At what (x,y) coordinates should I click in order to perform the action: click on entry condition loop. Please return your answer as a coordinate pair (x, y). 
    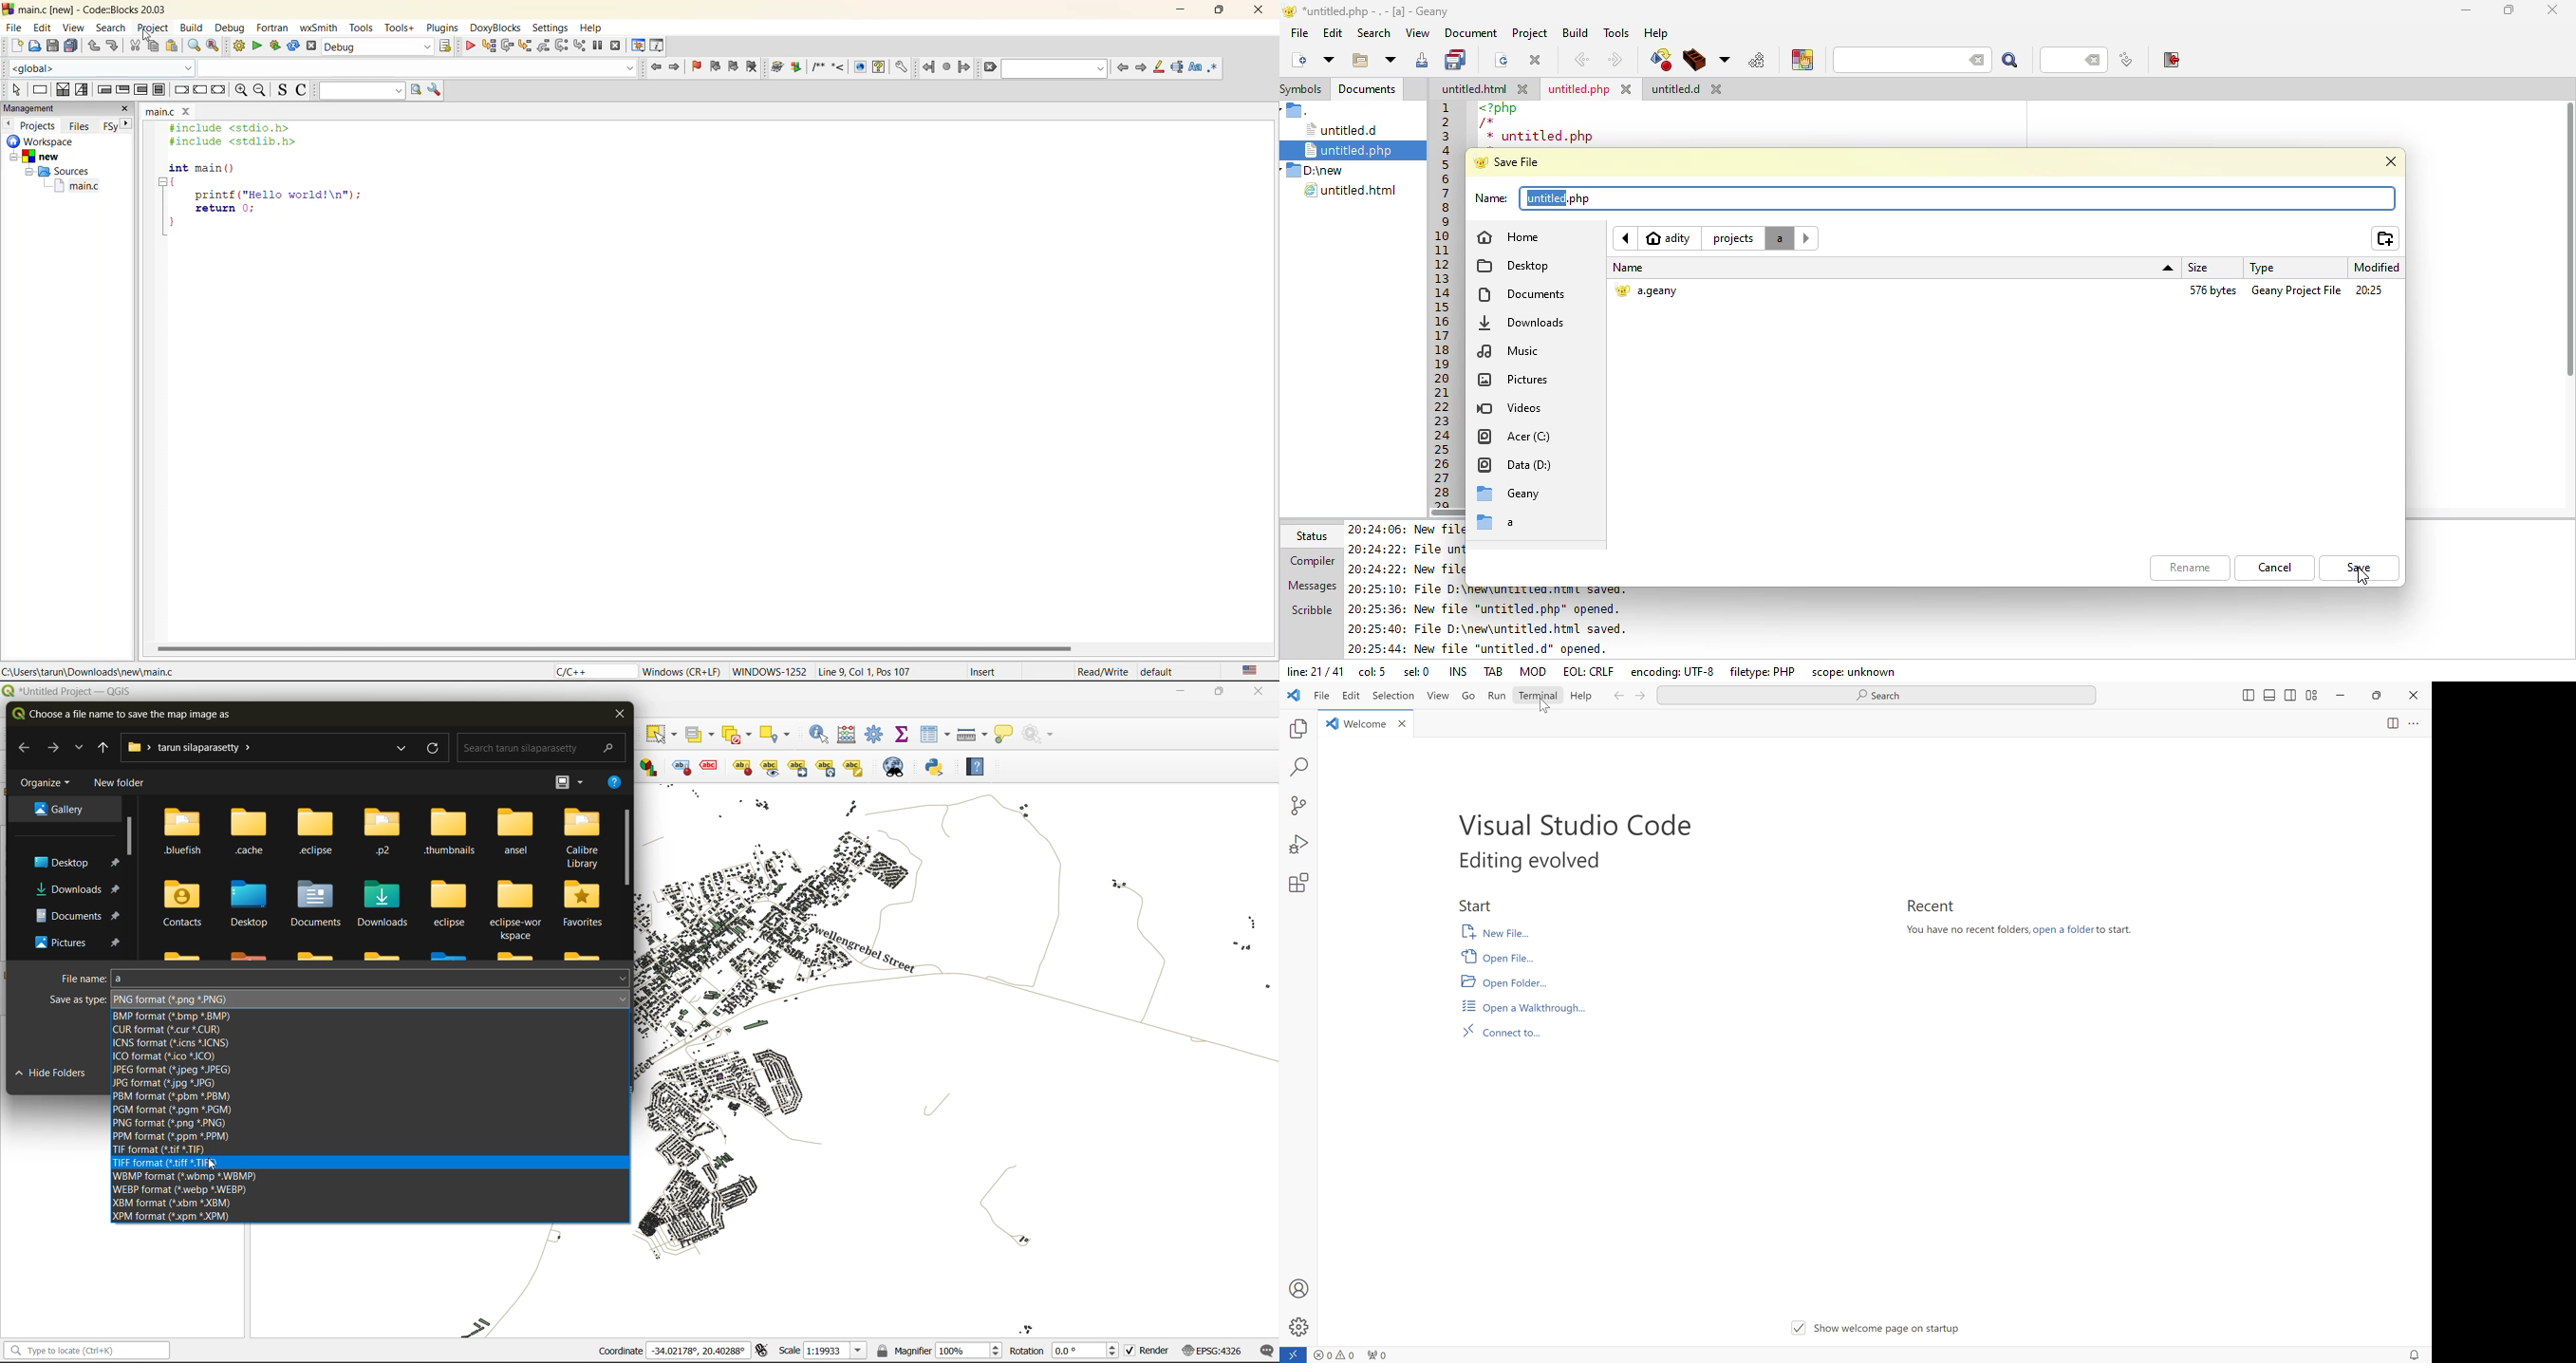
    Looking at the image, I should click on (103, 91).